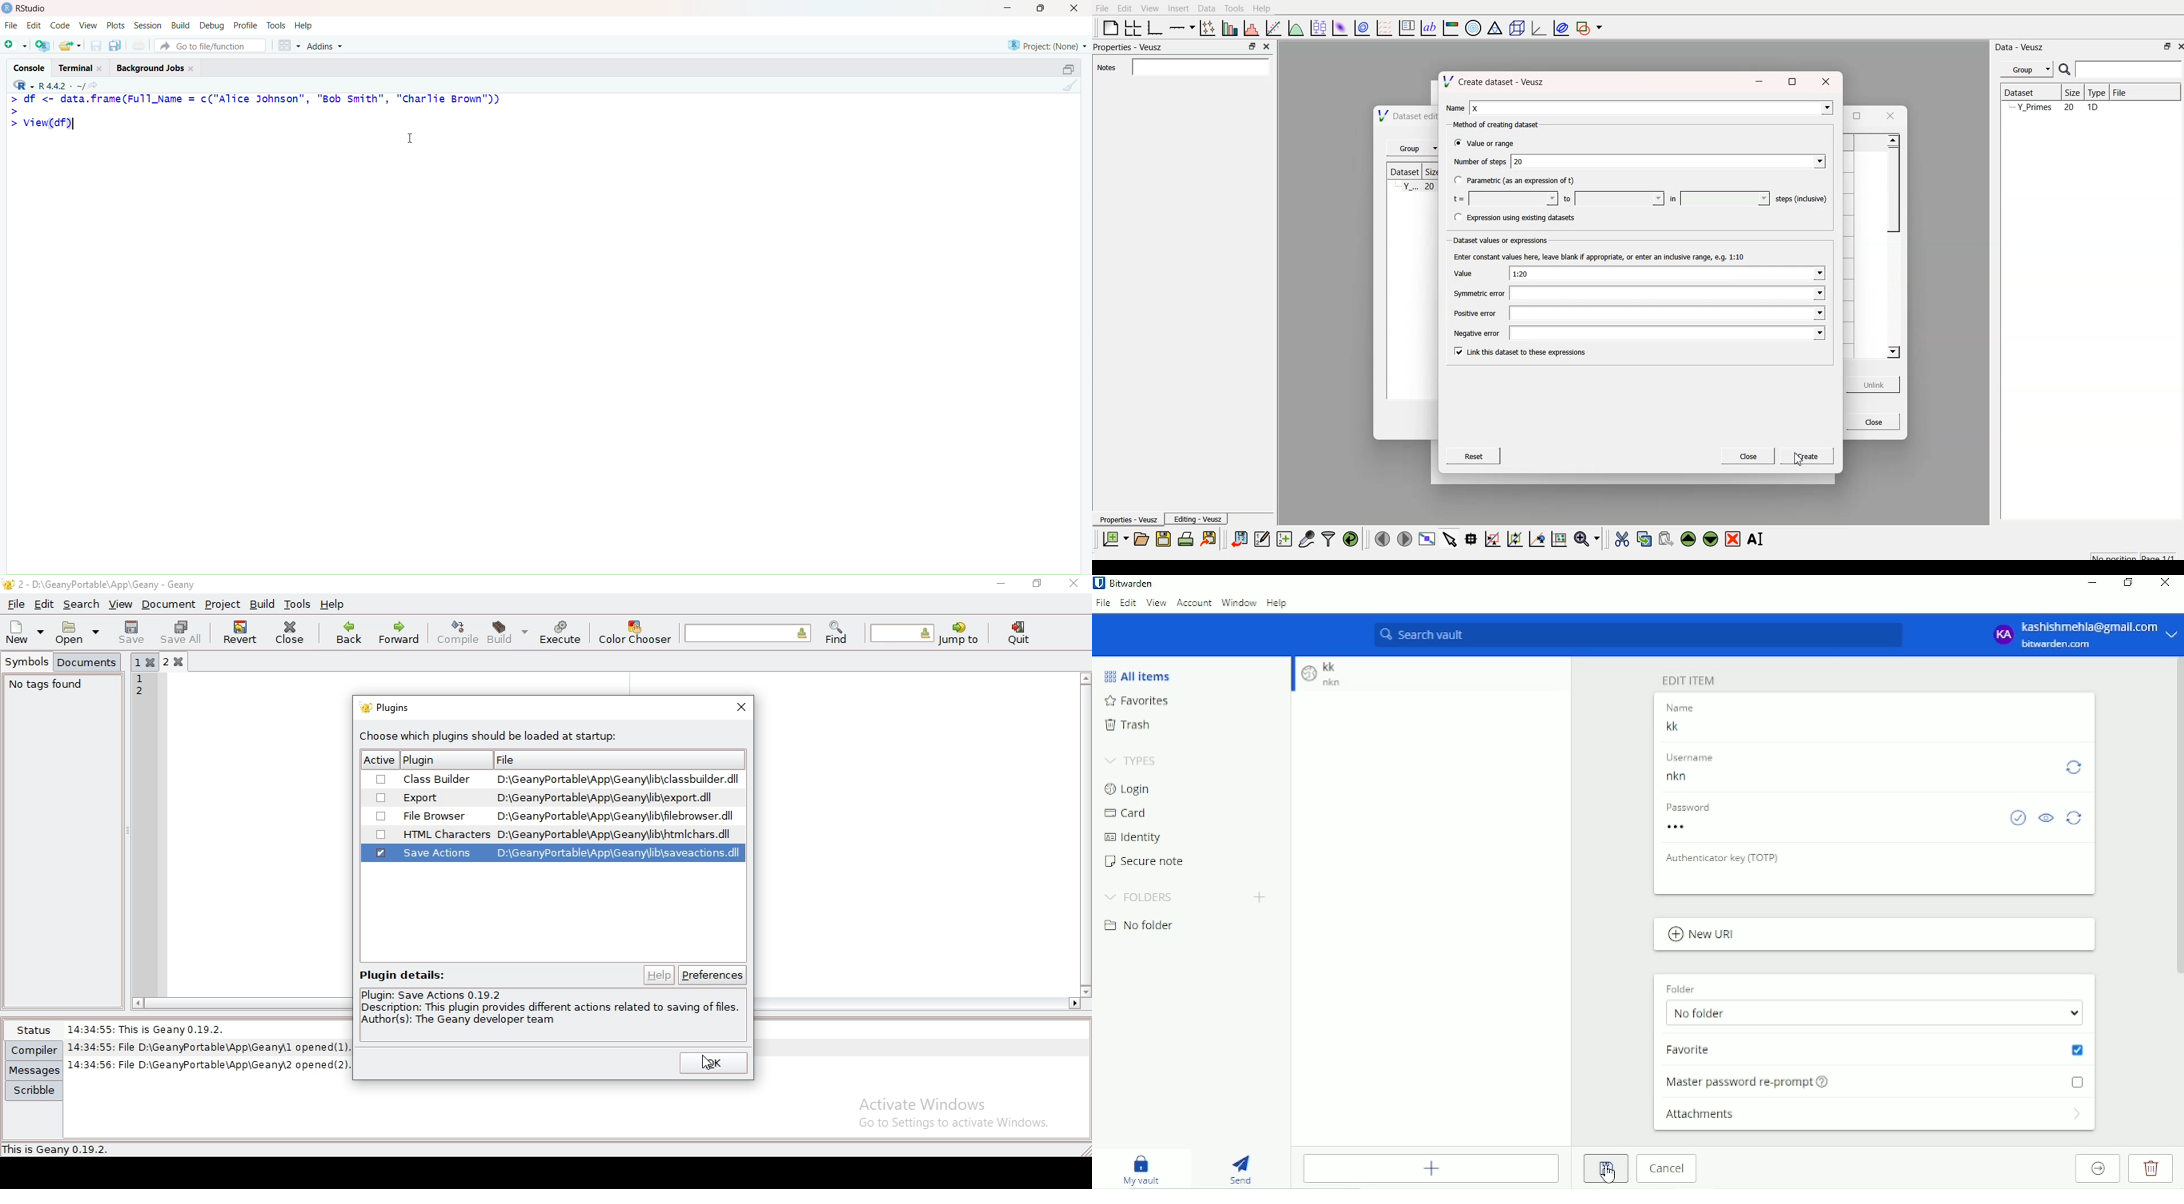  I want to click on Check if password has been exposed, so click(2018, 817).